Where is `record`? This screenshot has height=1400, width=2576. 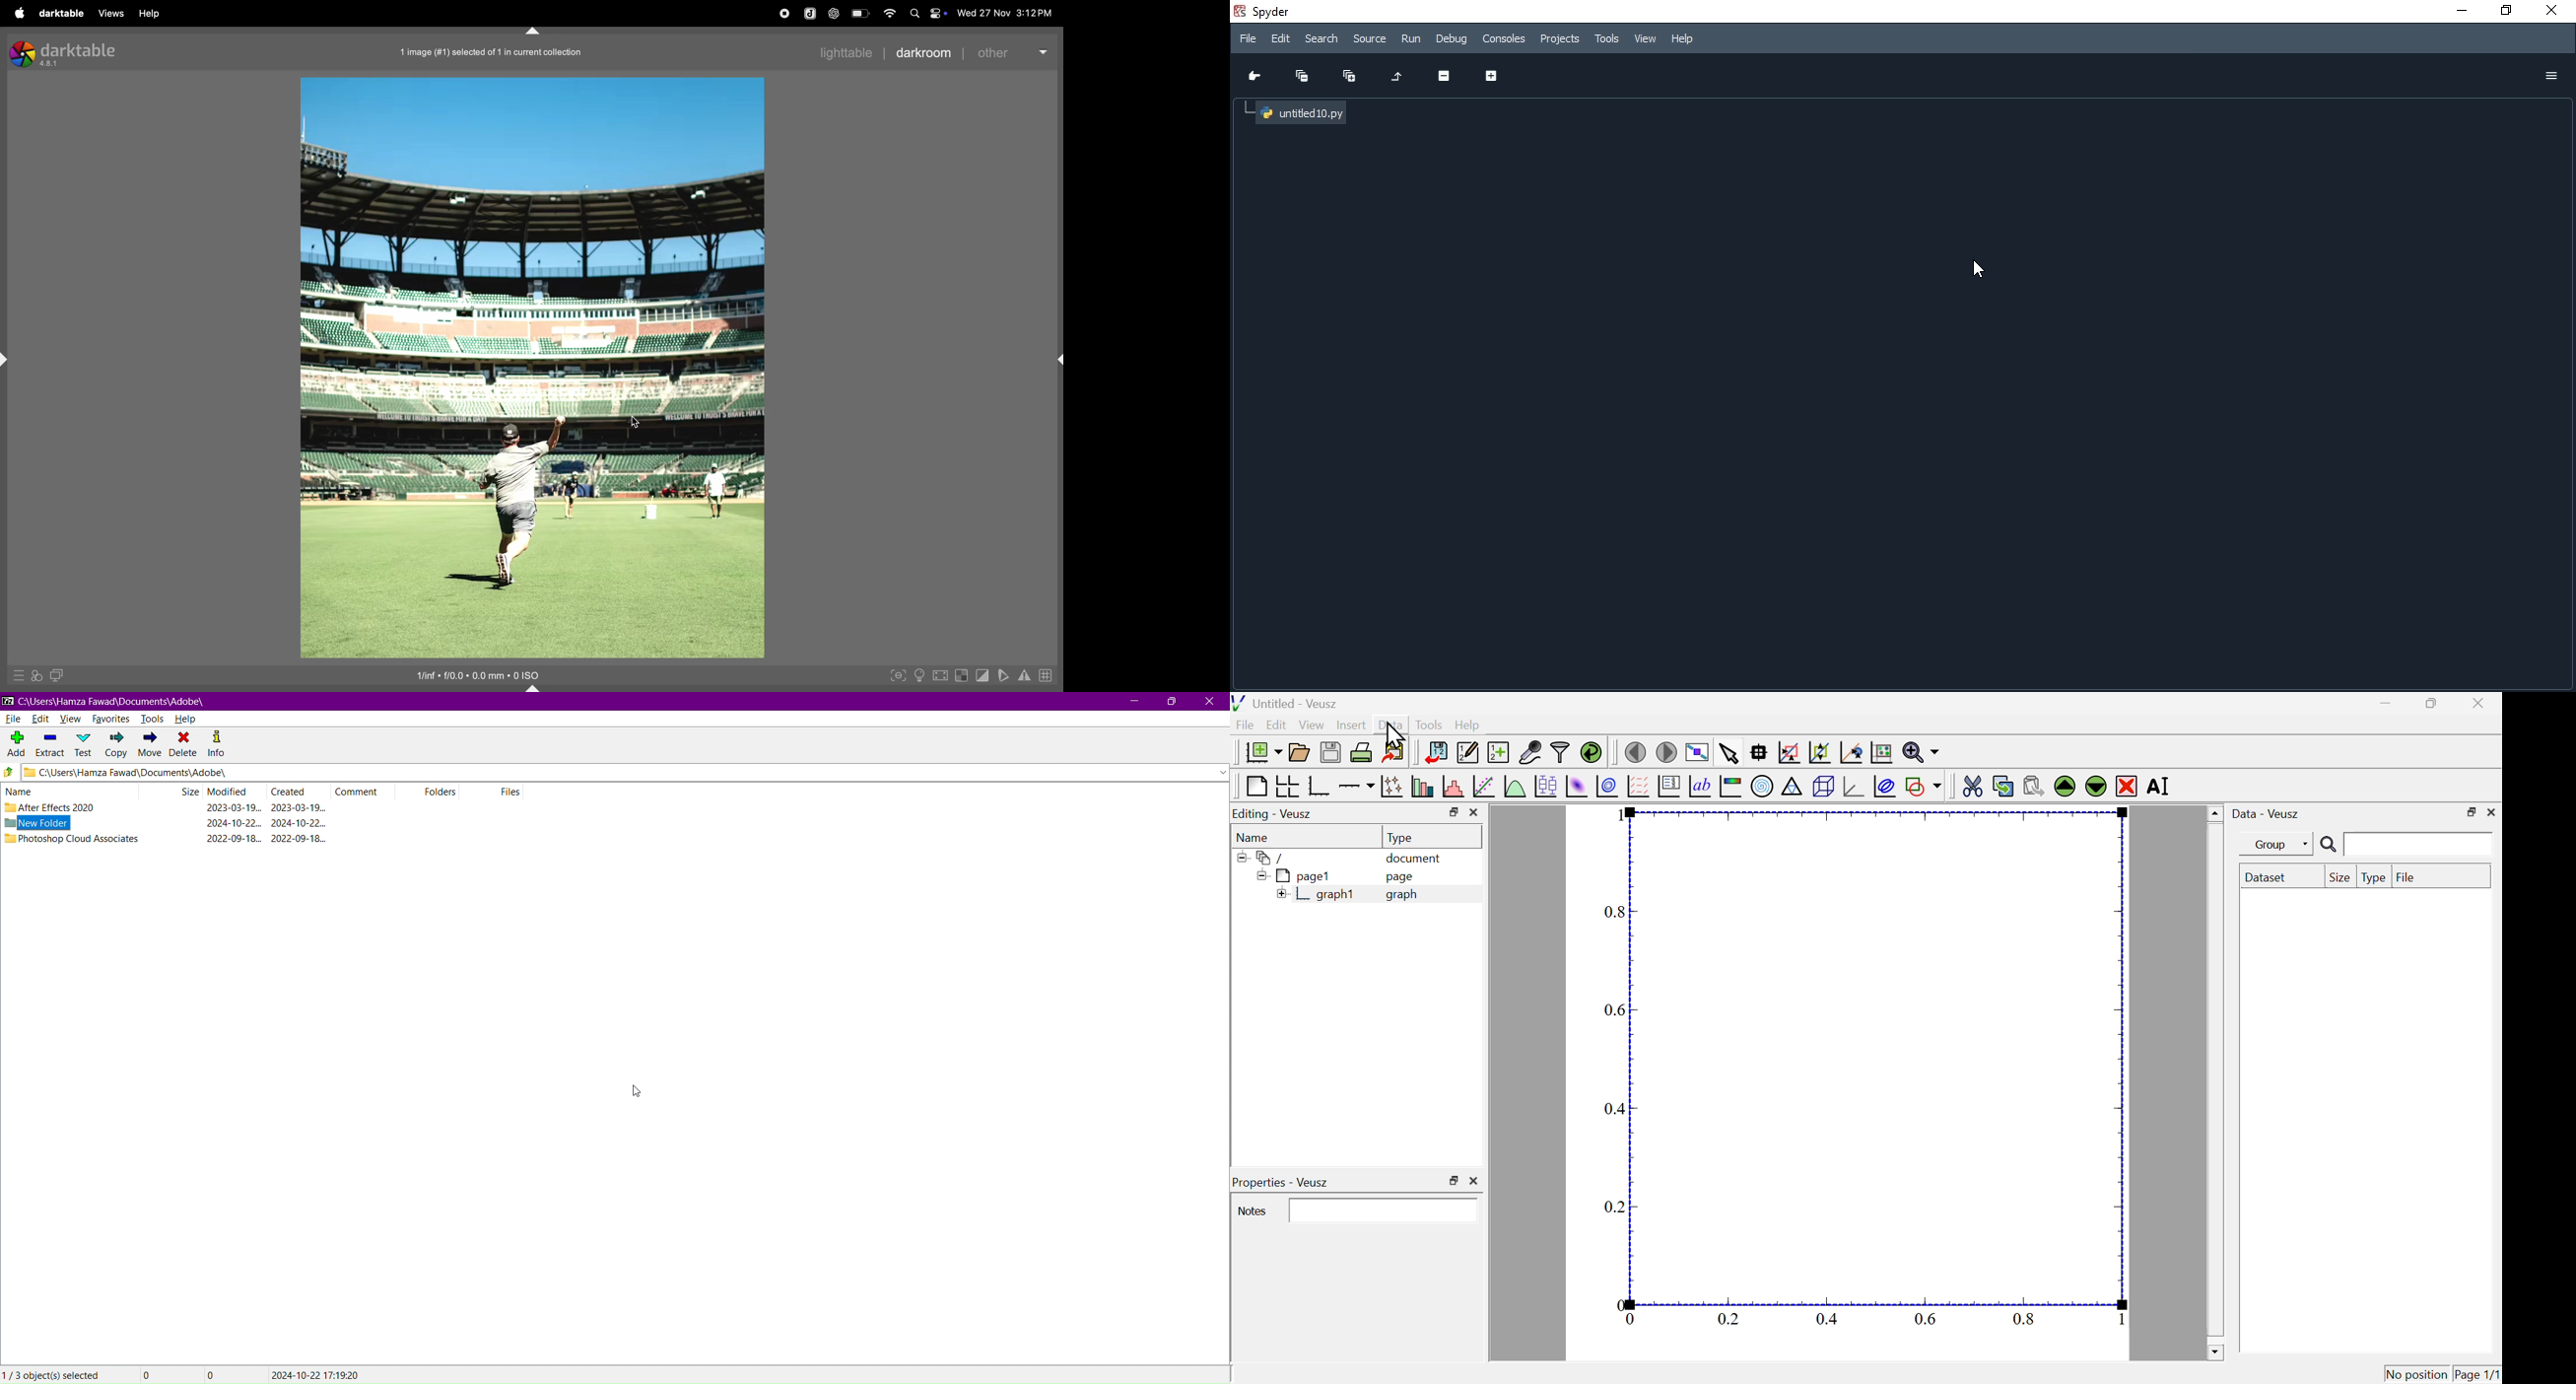
record is located at coordinates (786, 14).